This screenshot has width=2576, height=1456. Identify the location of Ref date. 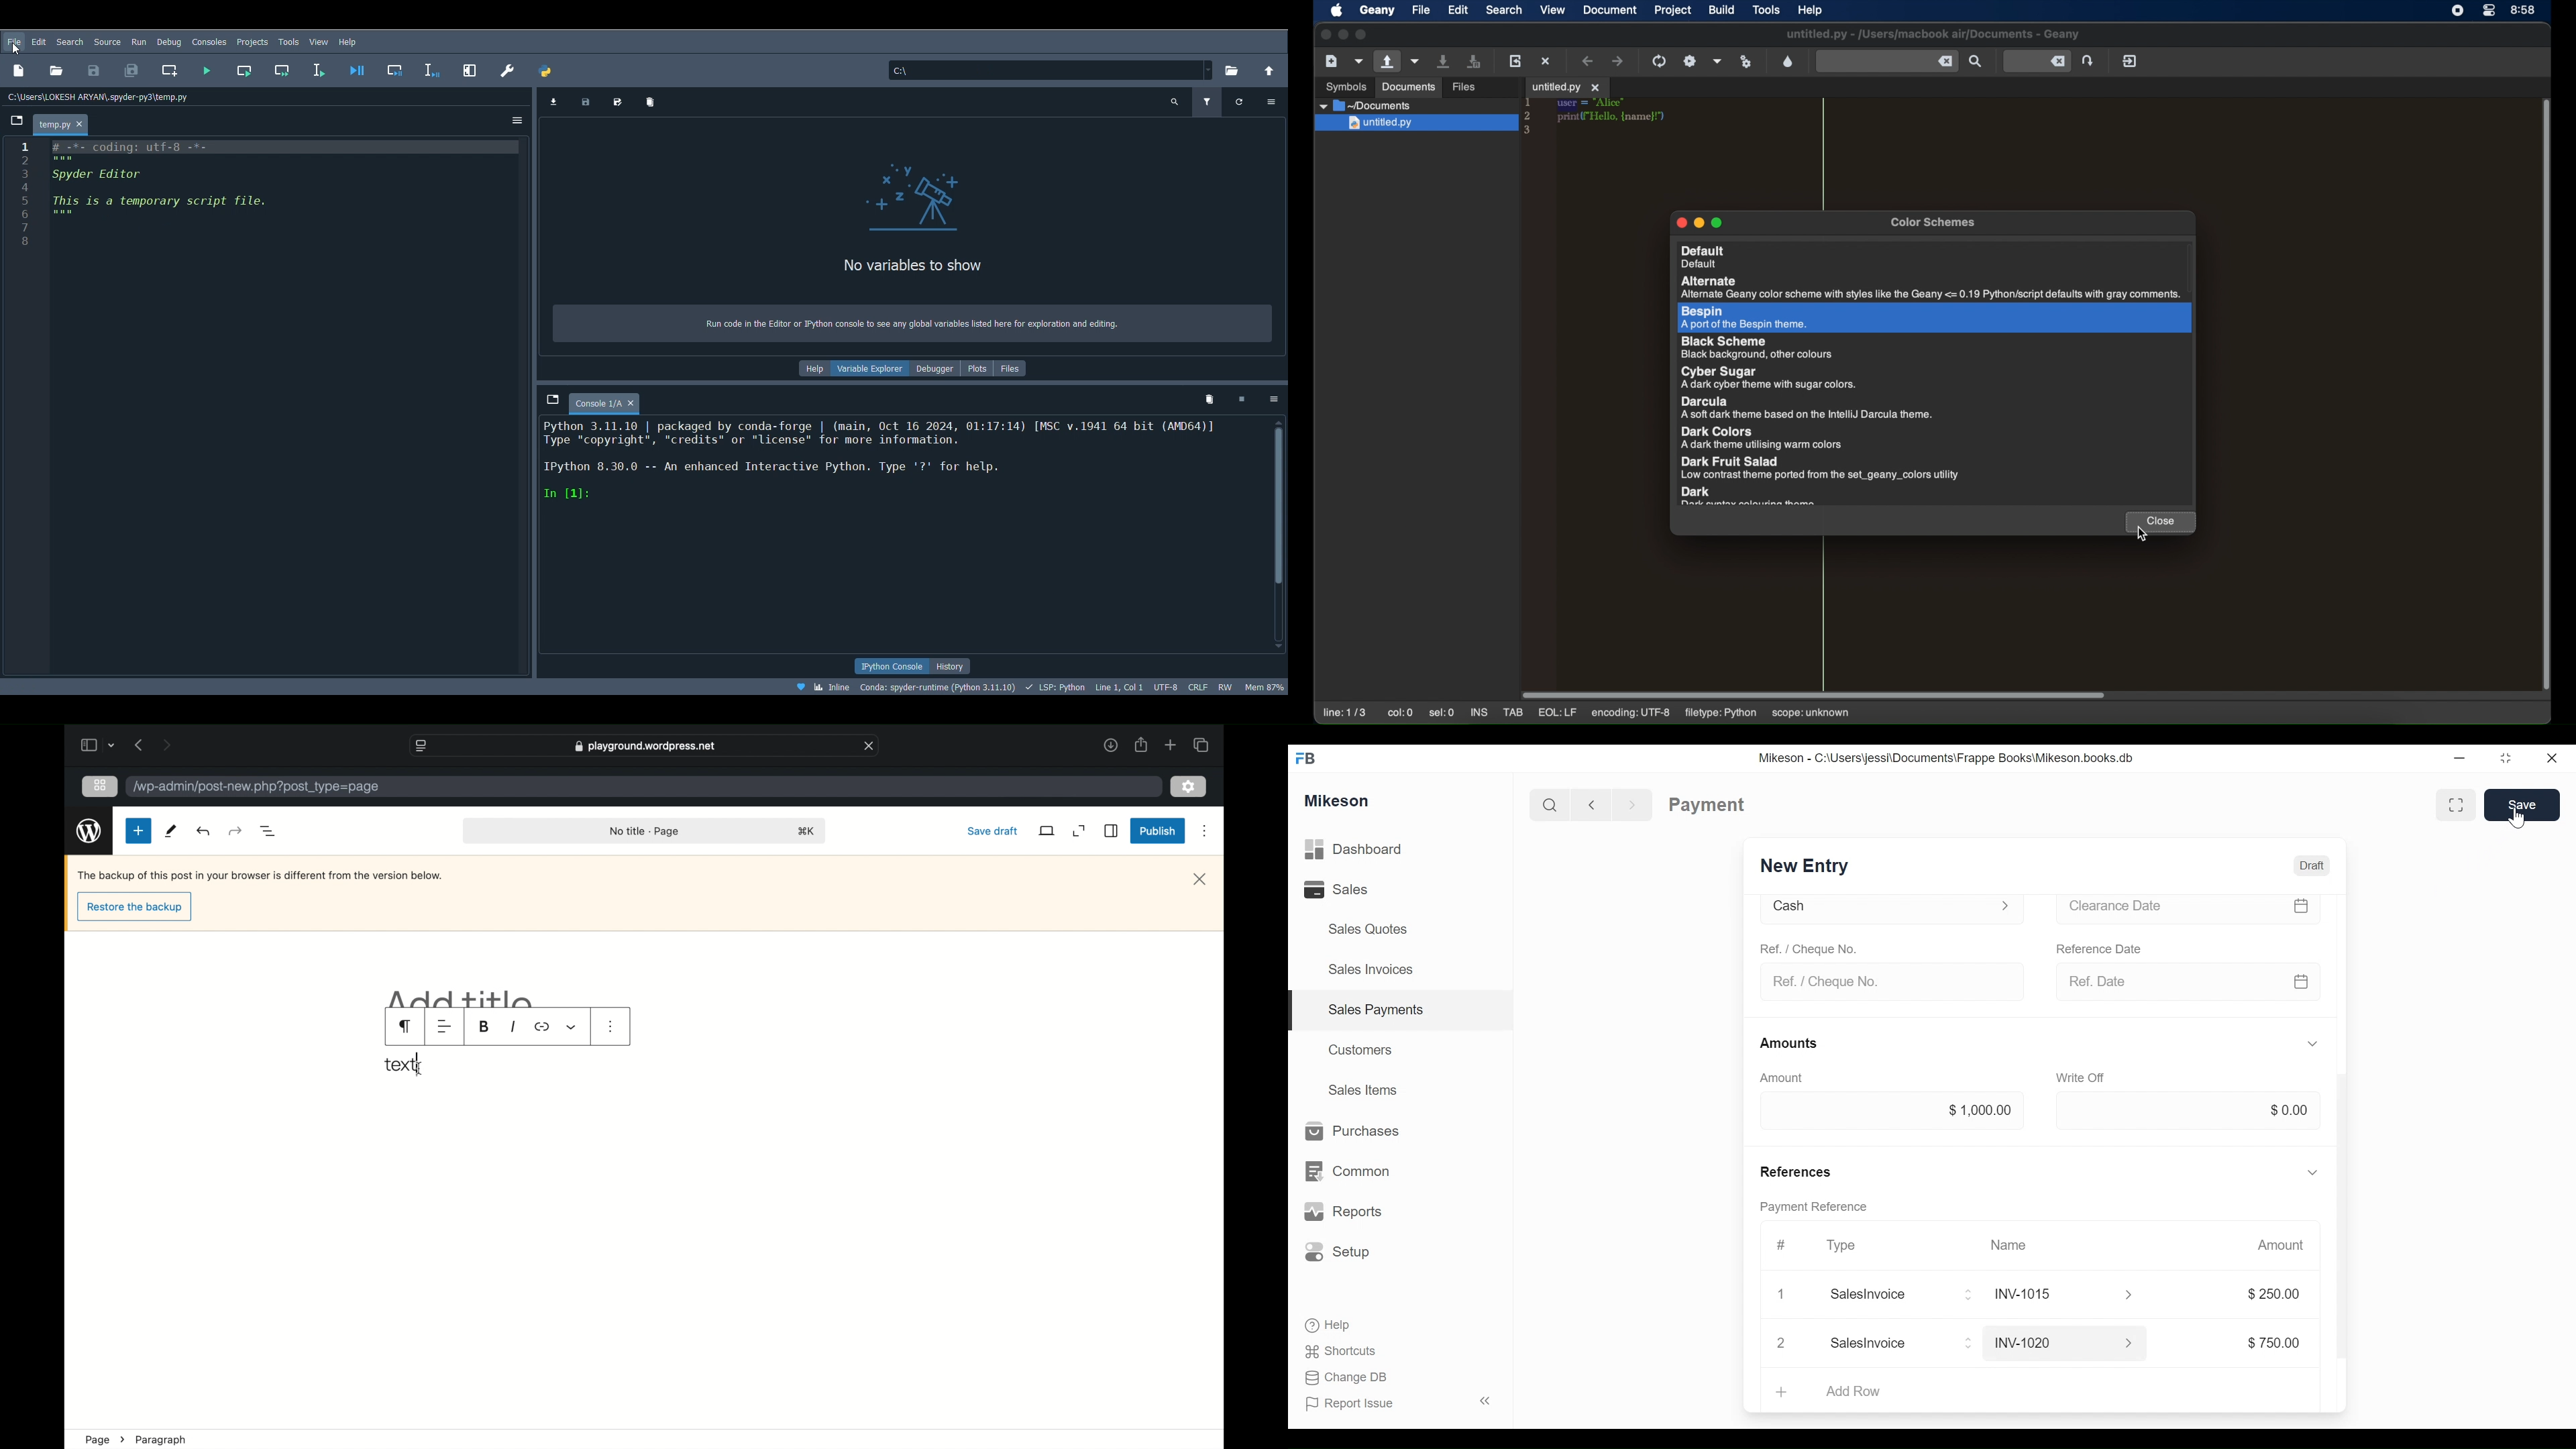
(2192, 983).